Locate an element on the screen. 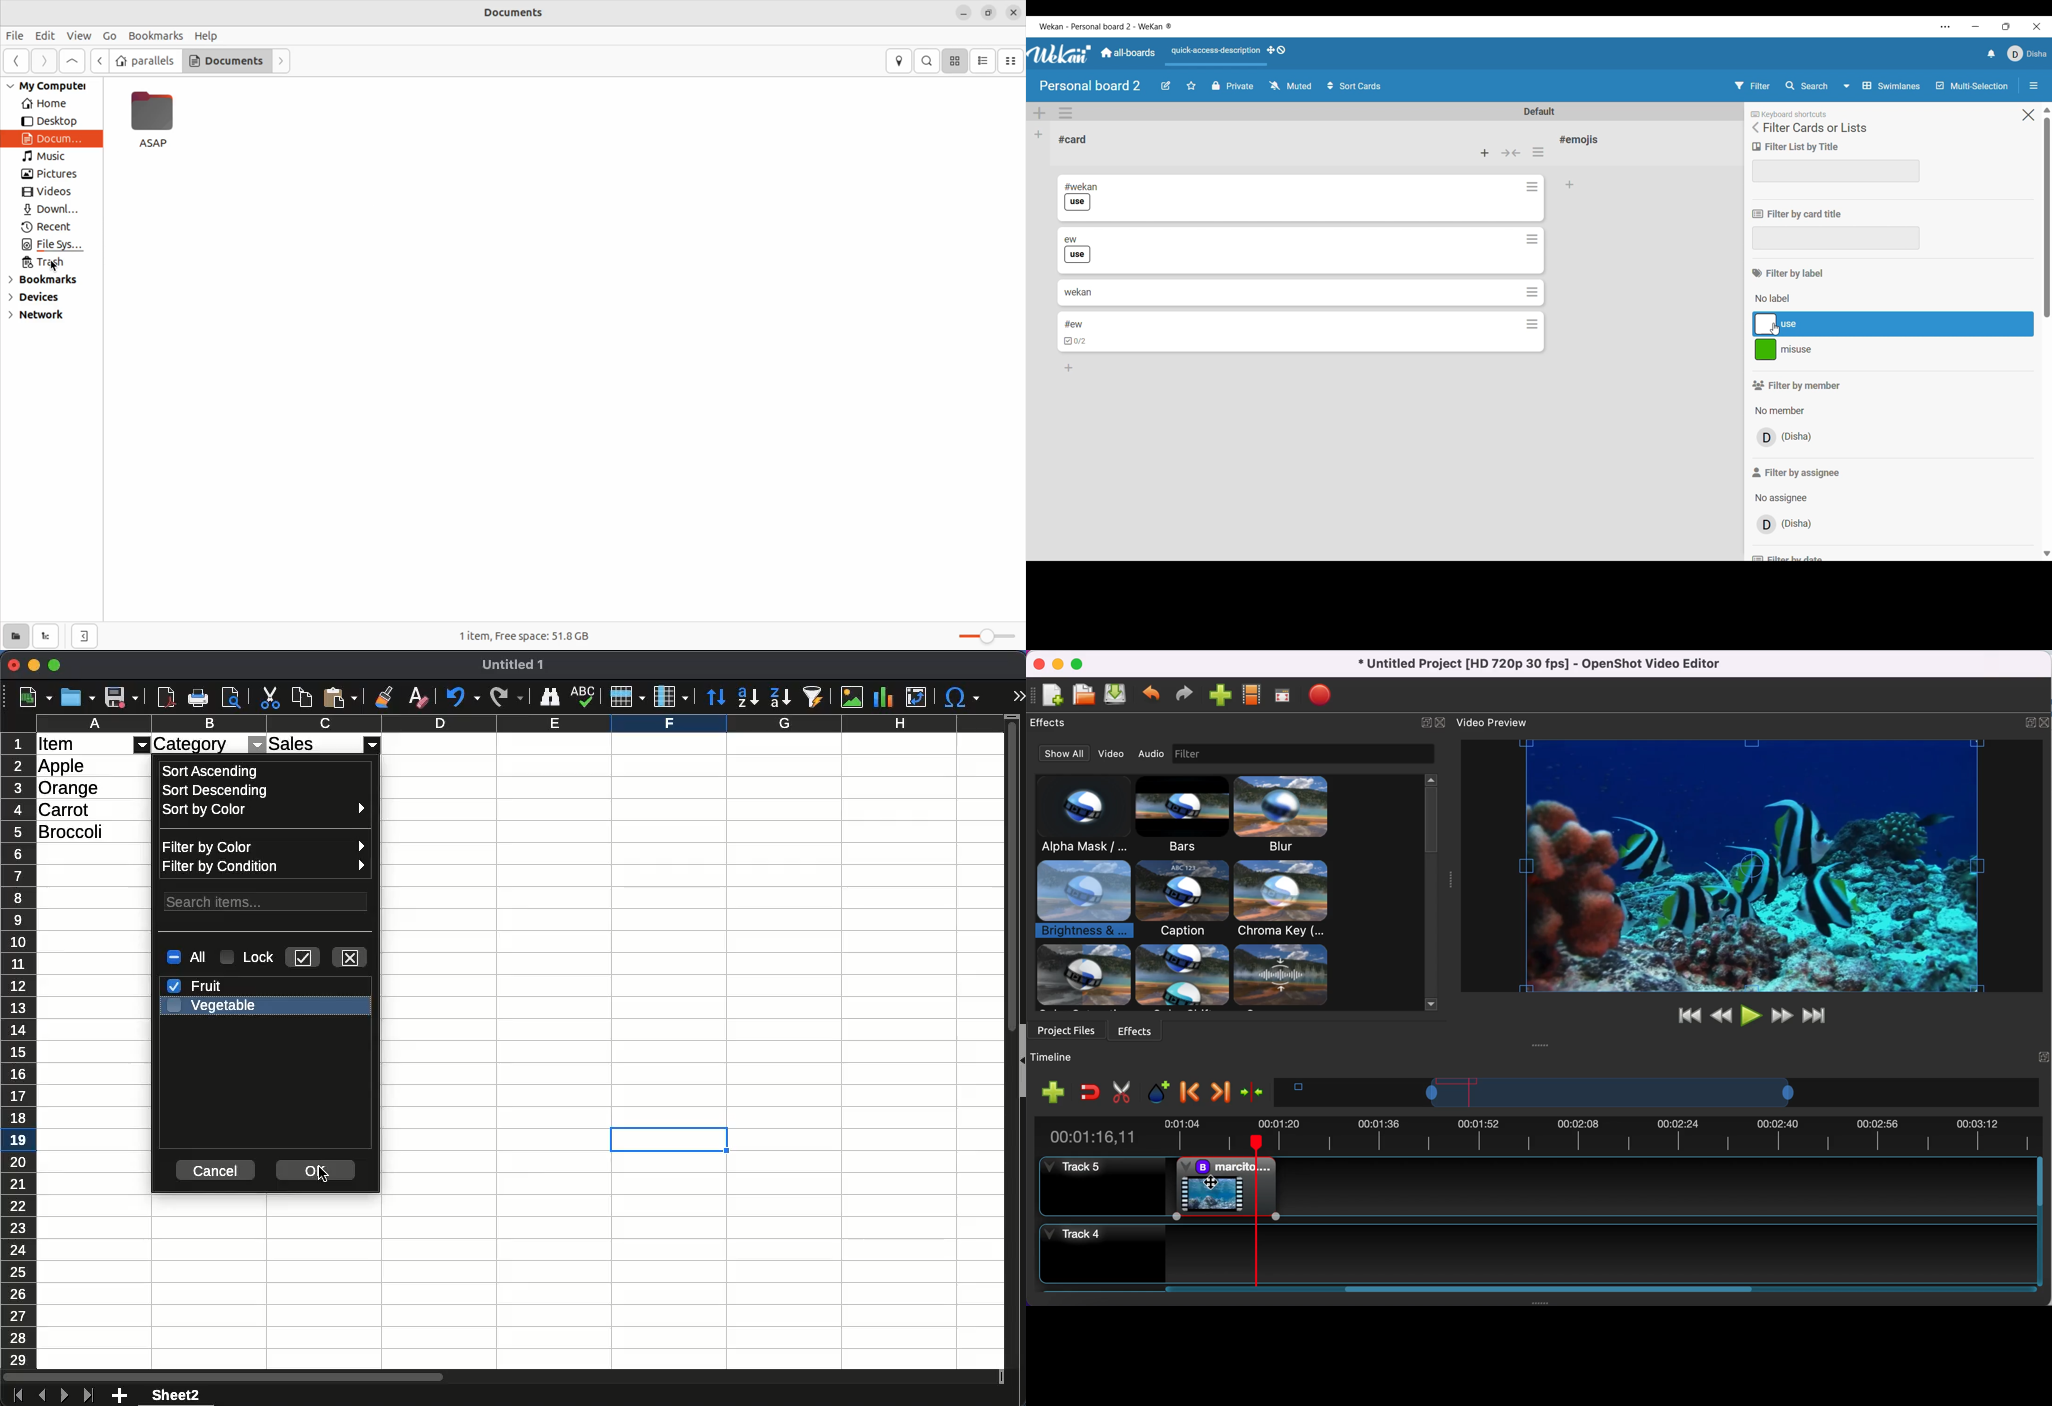 The image size is (2072, 1428). cut is located at coordinates (271, 698).